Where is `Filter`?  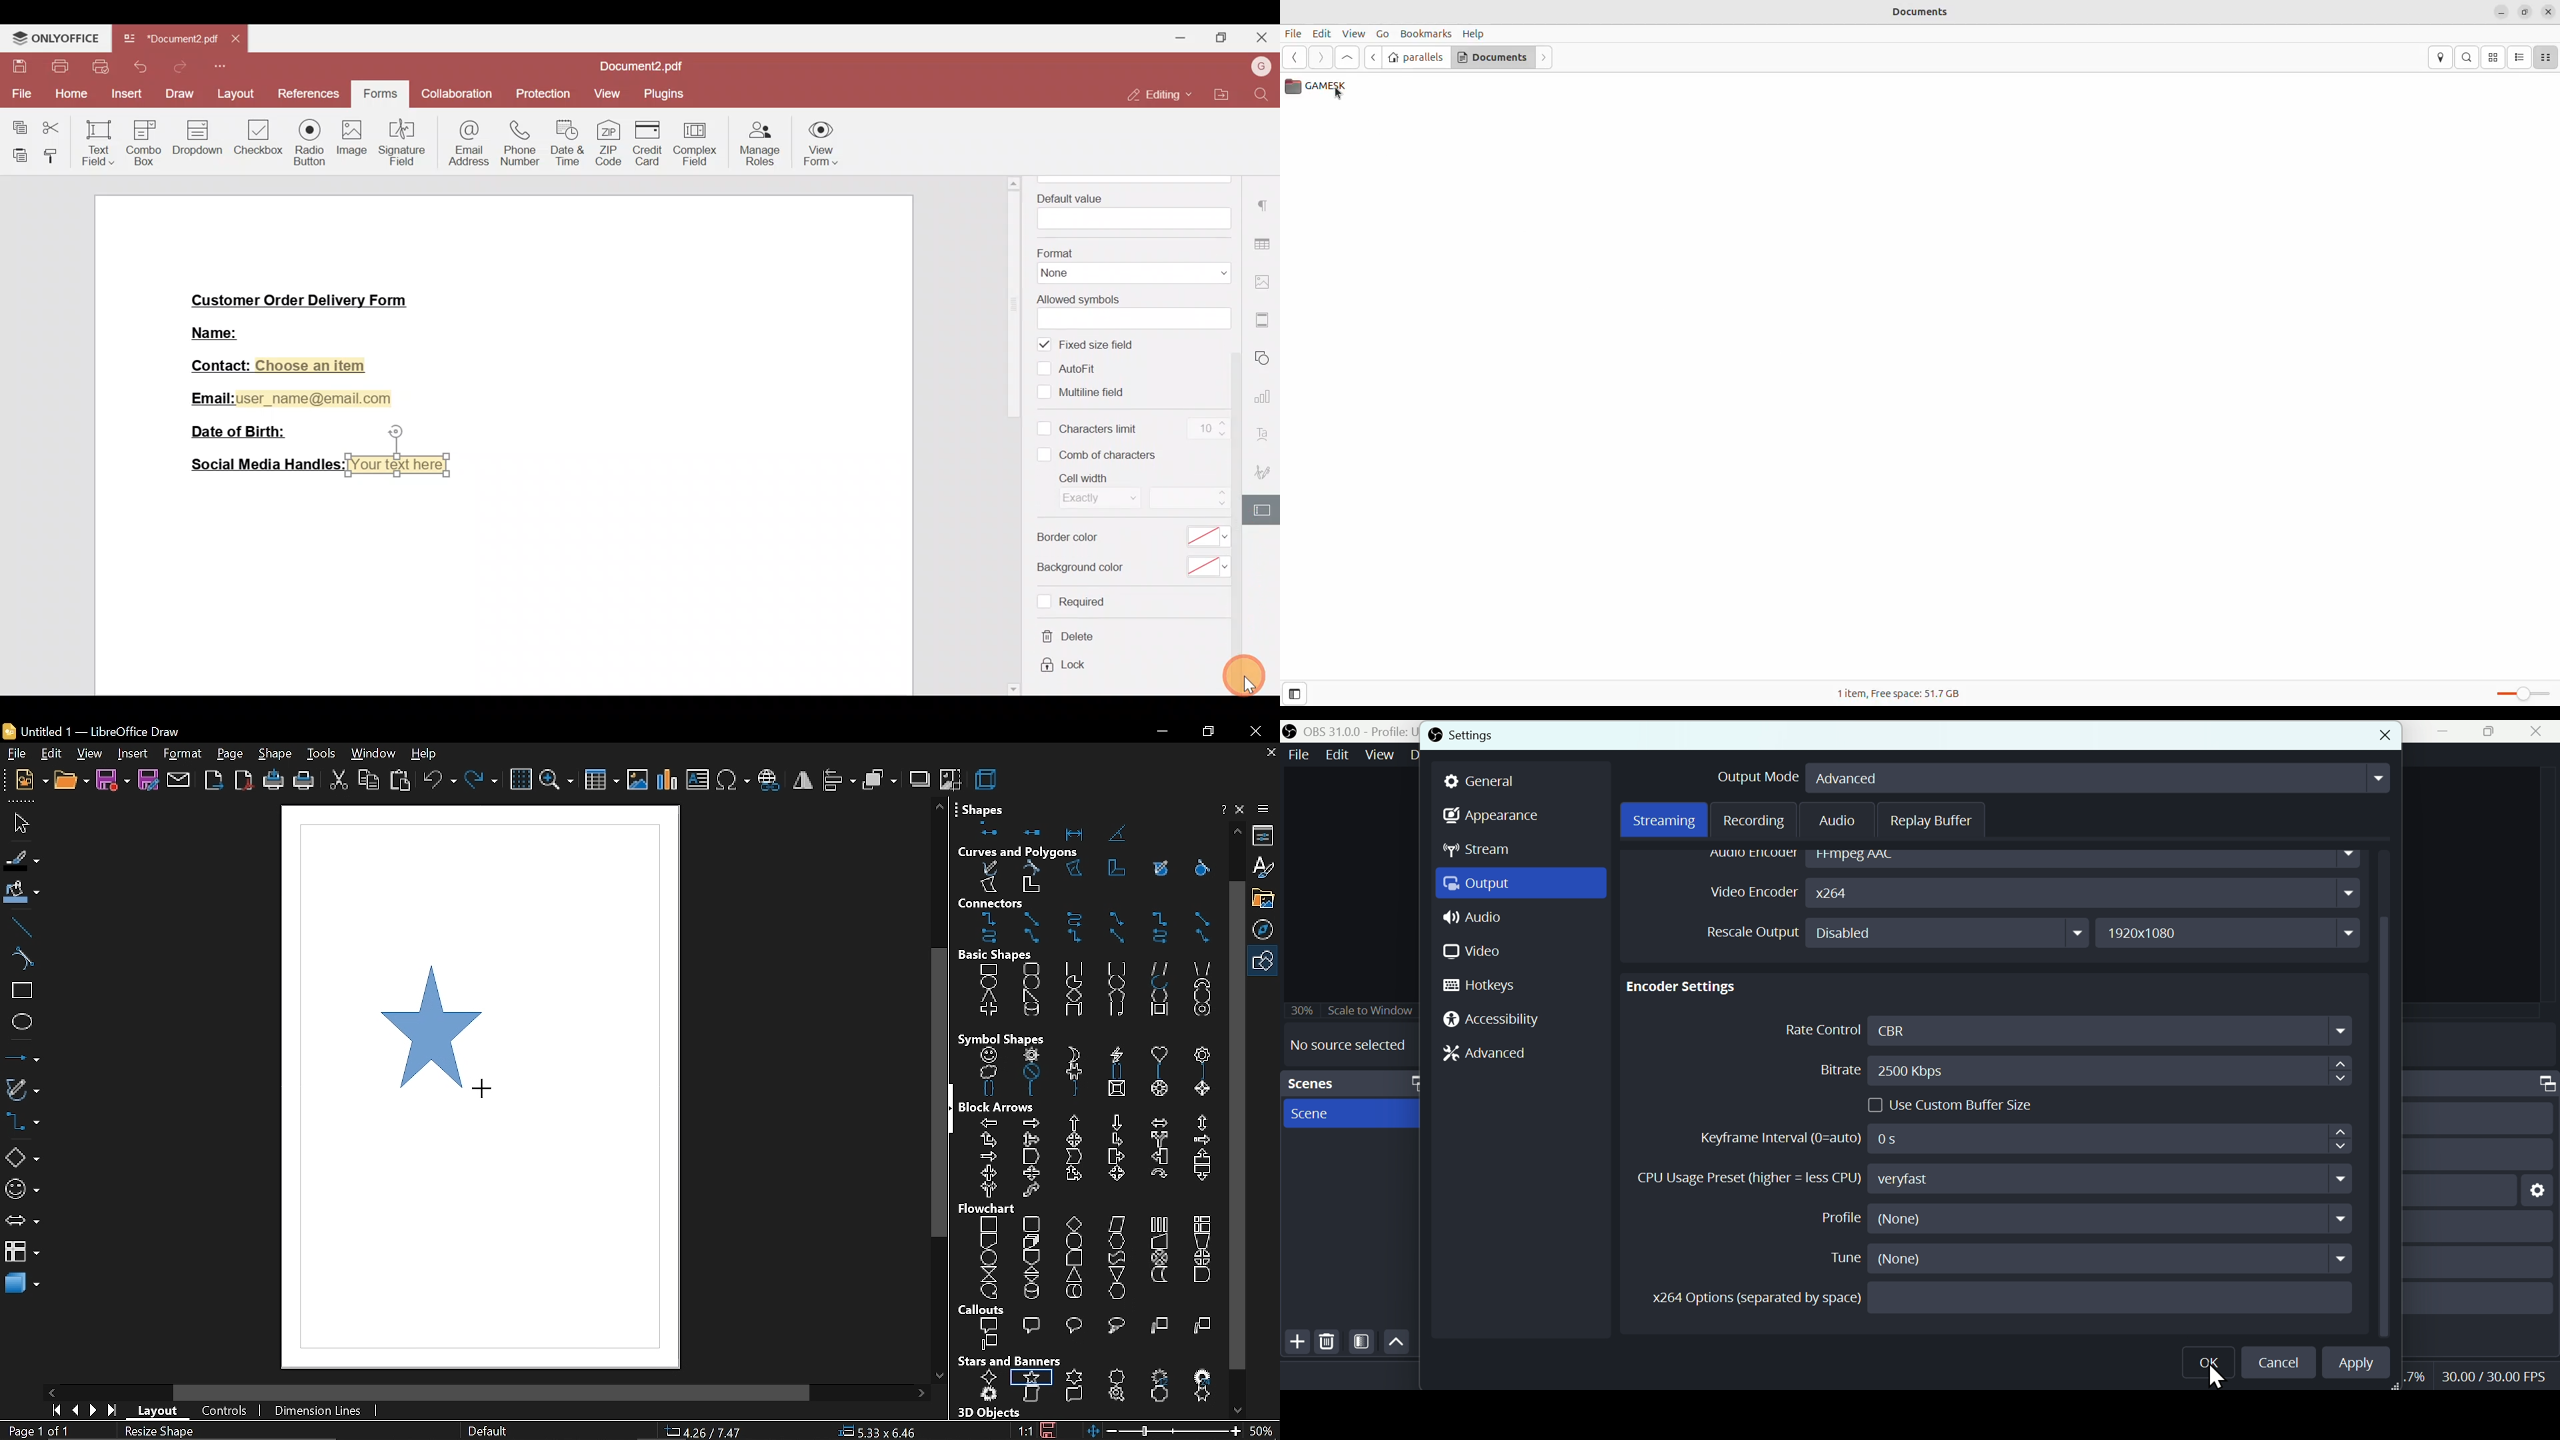
Filter is located at coordinates (1362, 1343).